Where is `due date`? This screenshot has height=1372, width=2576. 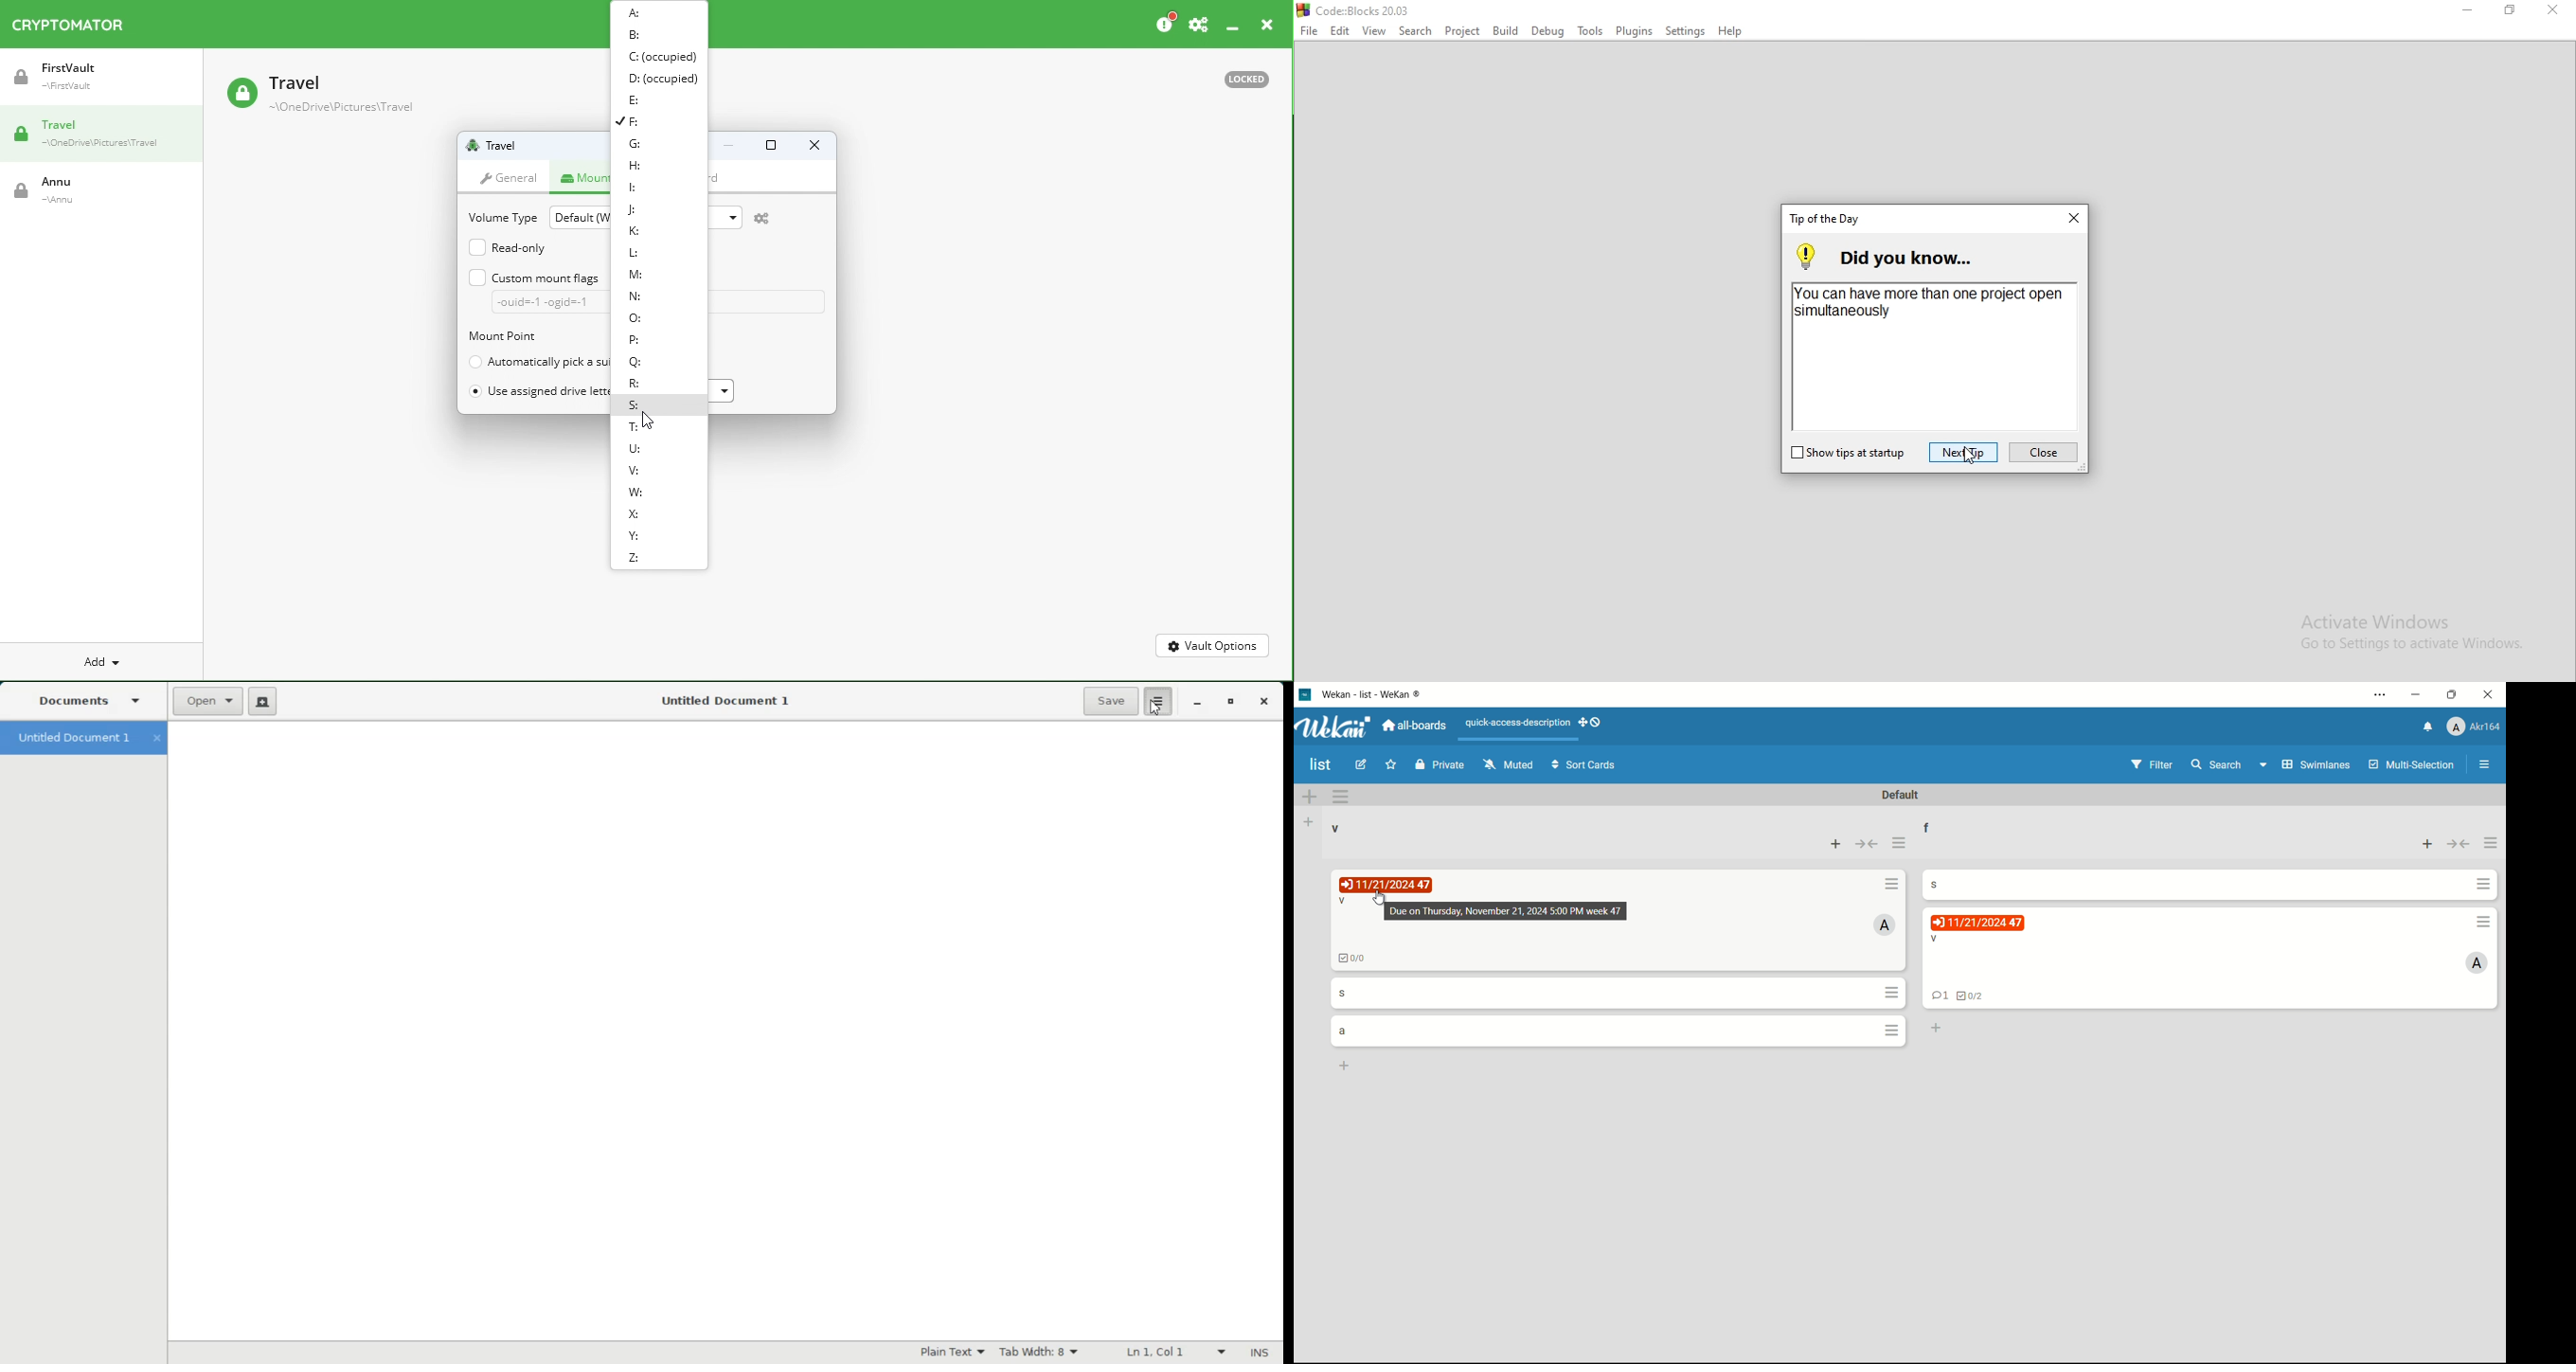
due date is located at coordinates (1388, 884).